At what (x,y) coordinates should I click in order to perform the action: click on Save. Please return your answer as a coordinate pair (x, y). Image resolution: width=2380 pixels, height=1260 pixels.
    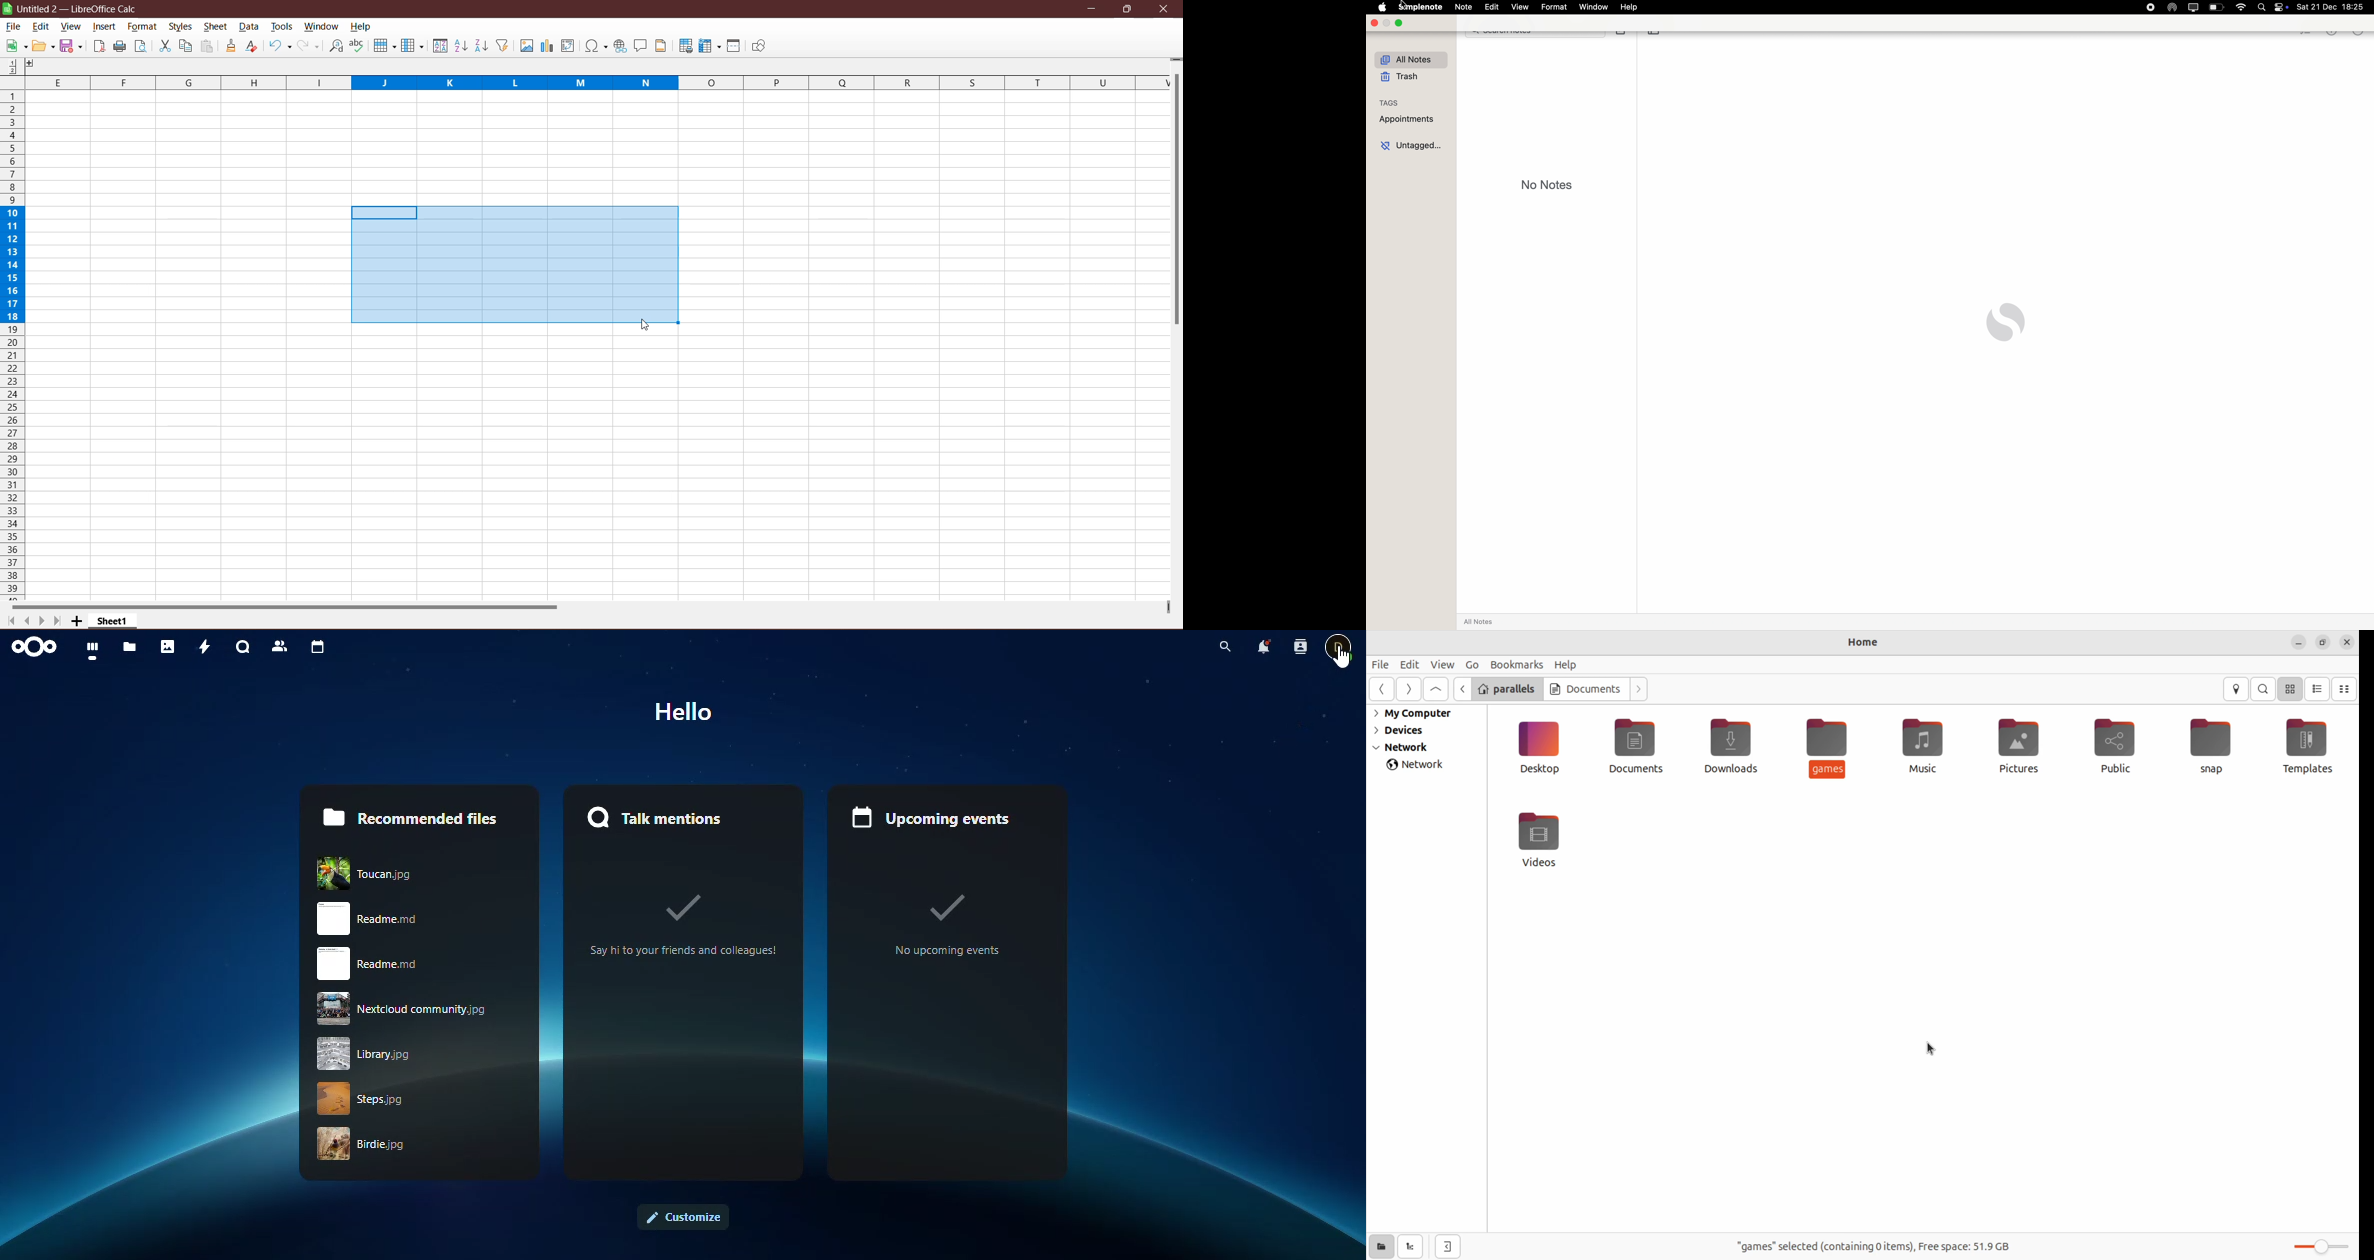
    Looking at the image, I should click on (73, 47).